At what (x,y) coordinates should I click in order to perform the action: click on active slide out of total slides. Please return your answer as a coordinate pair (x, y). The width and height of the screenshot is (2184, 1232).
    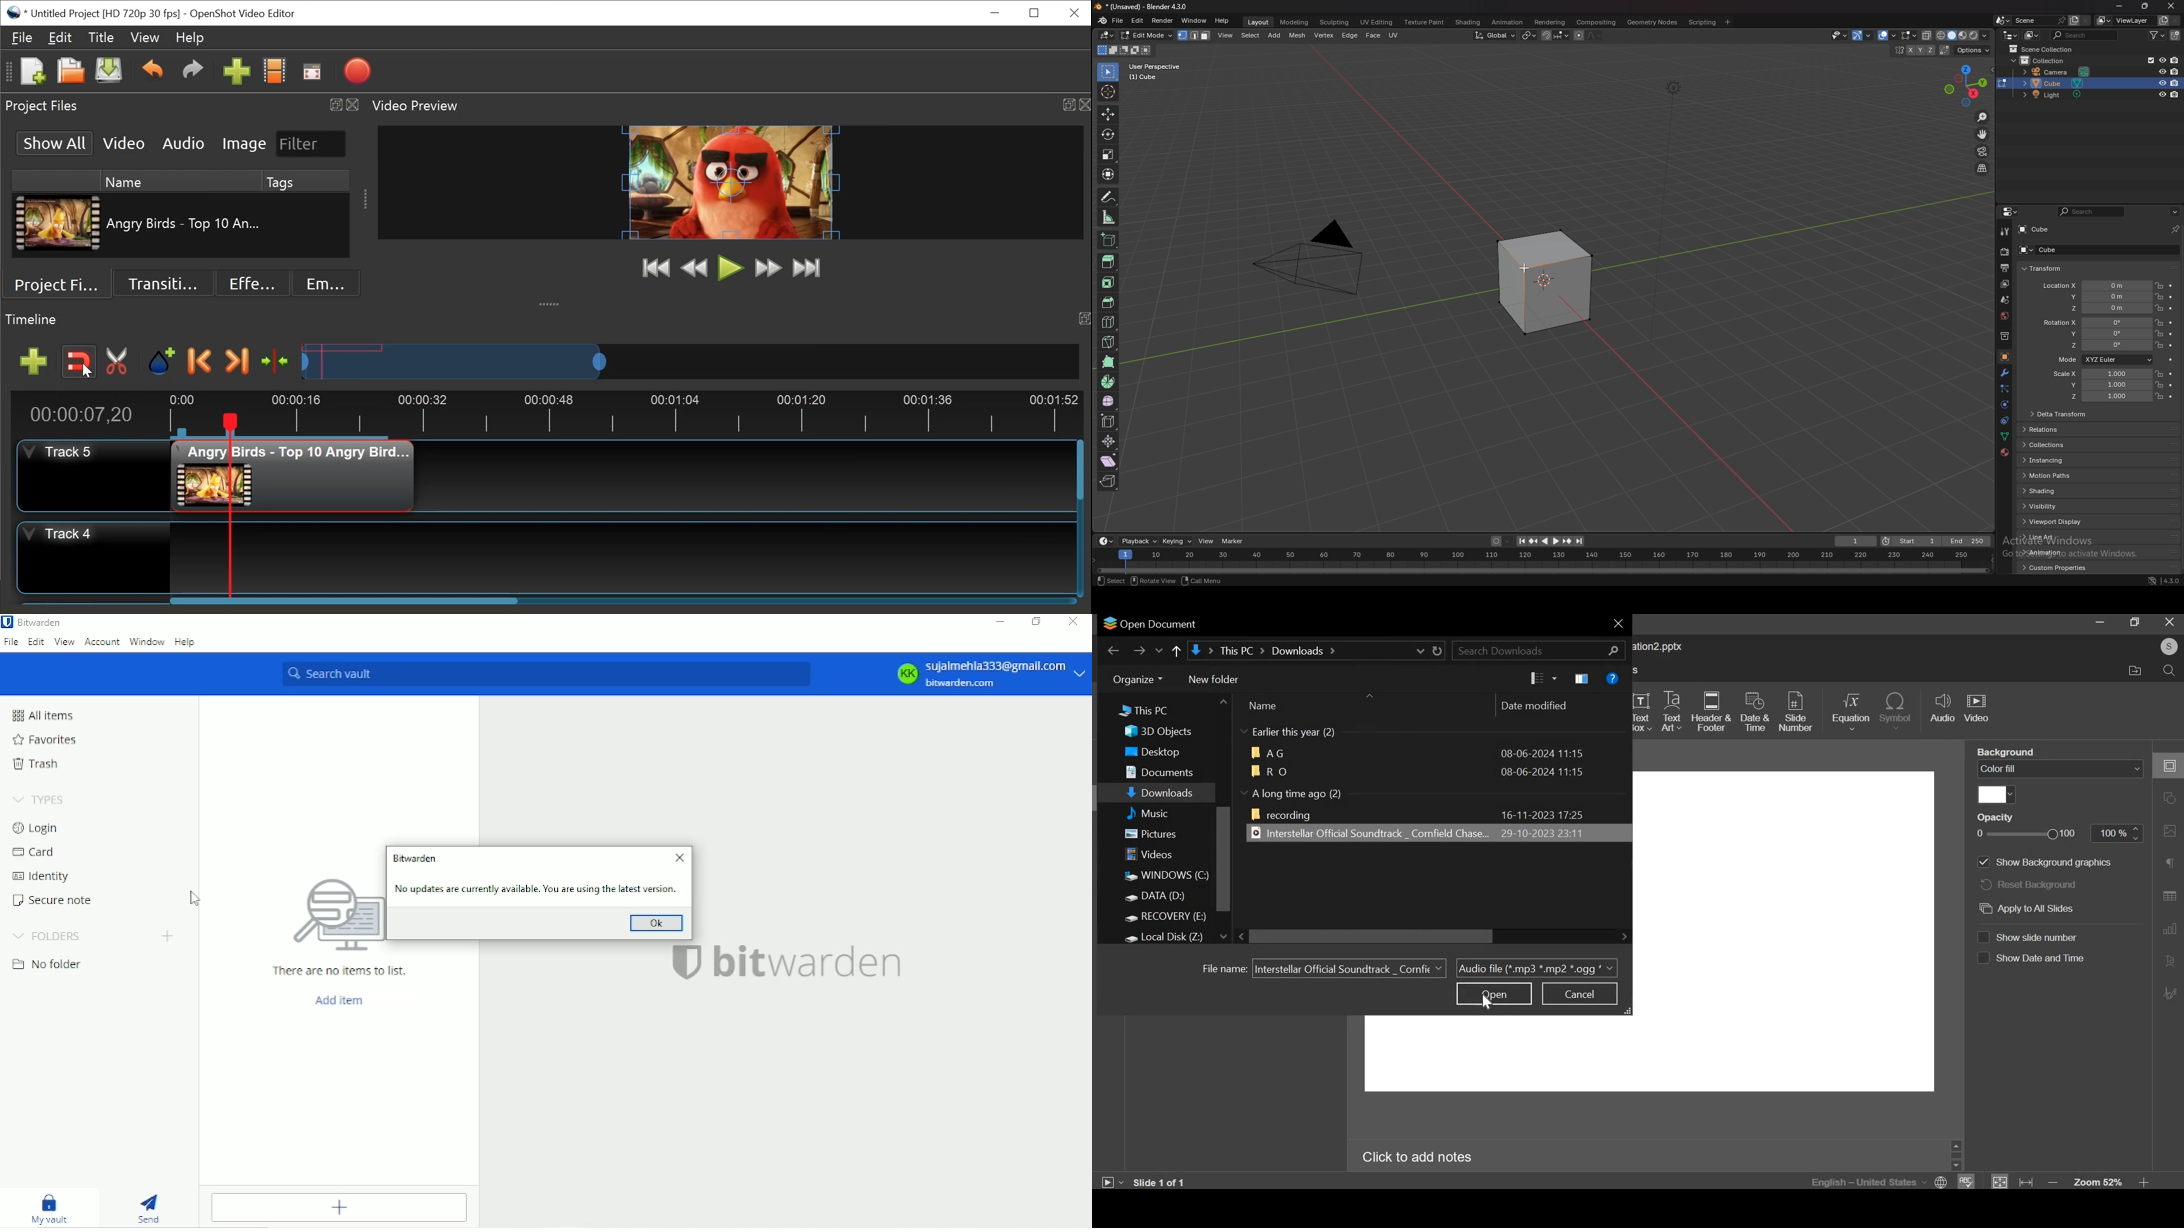
    Looking at the image, I should click on (1160, 1181).